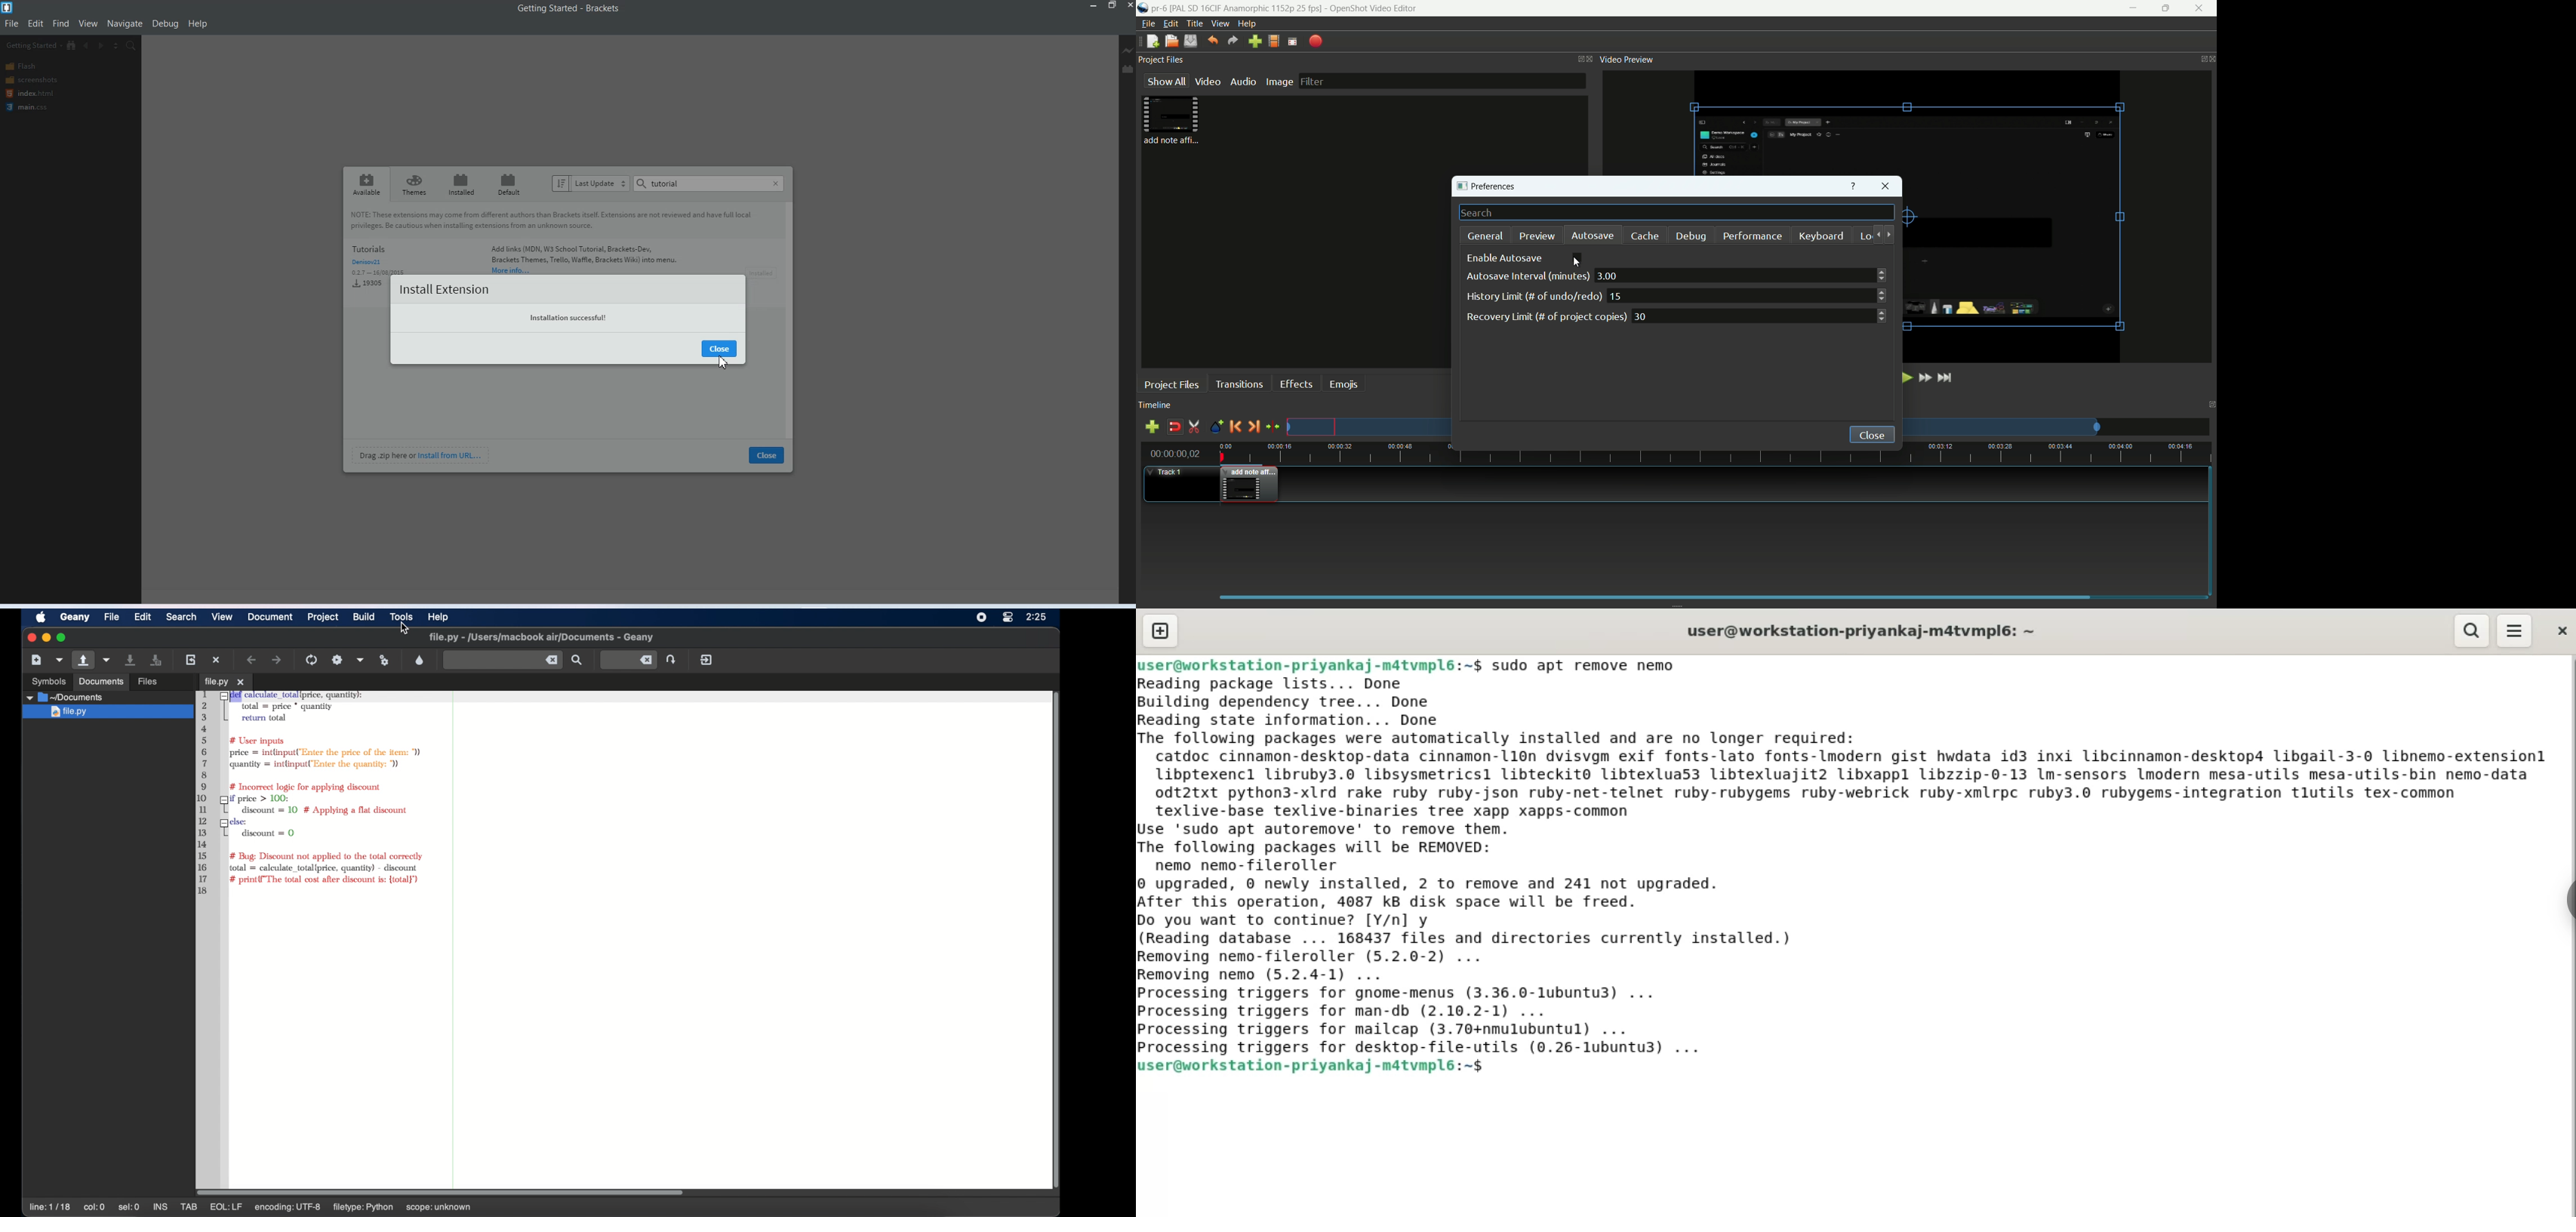  I want to click on get help, so click(1855, 186).